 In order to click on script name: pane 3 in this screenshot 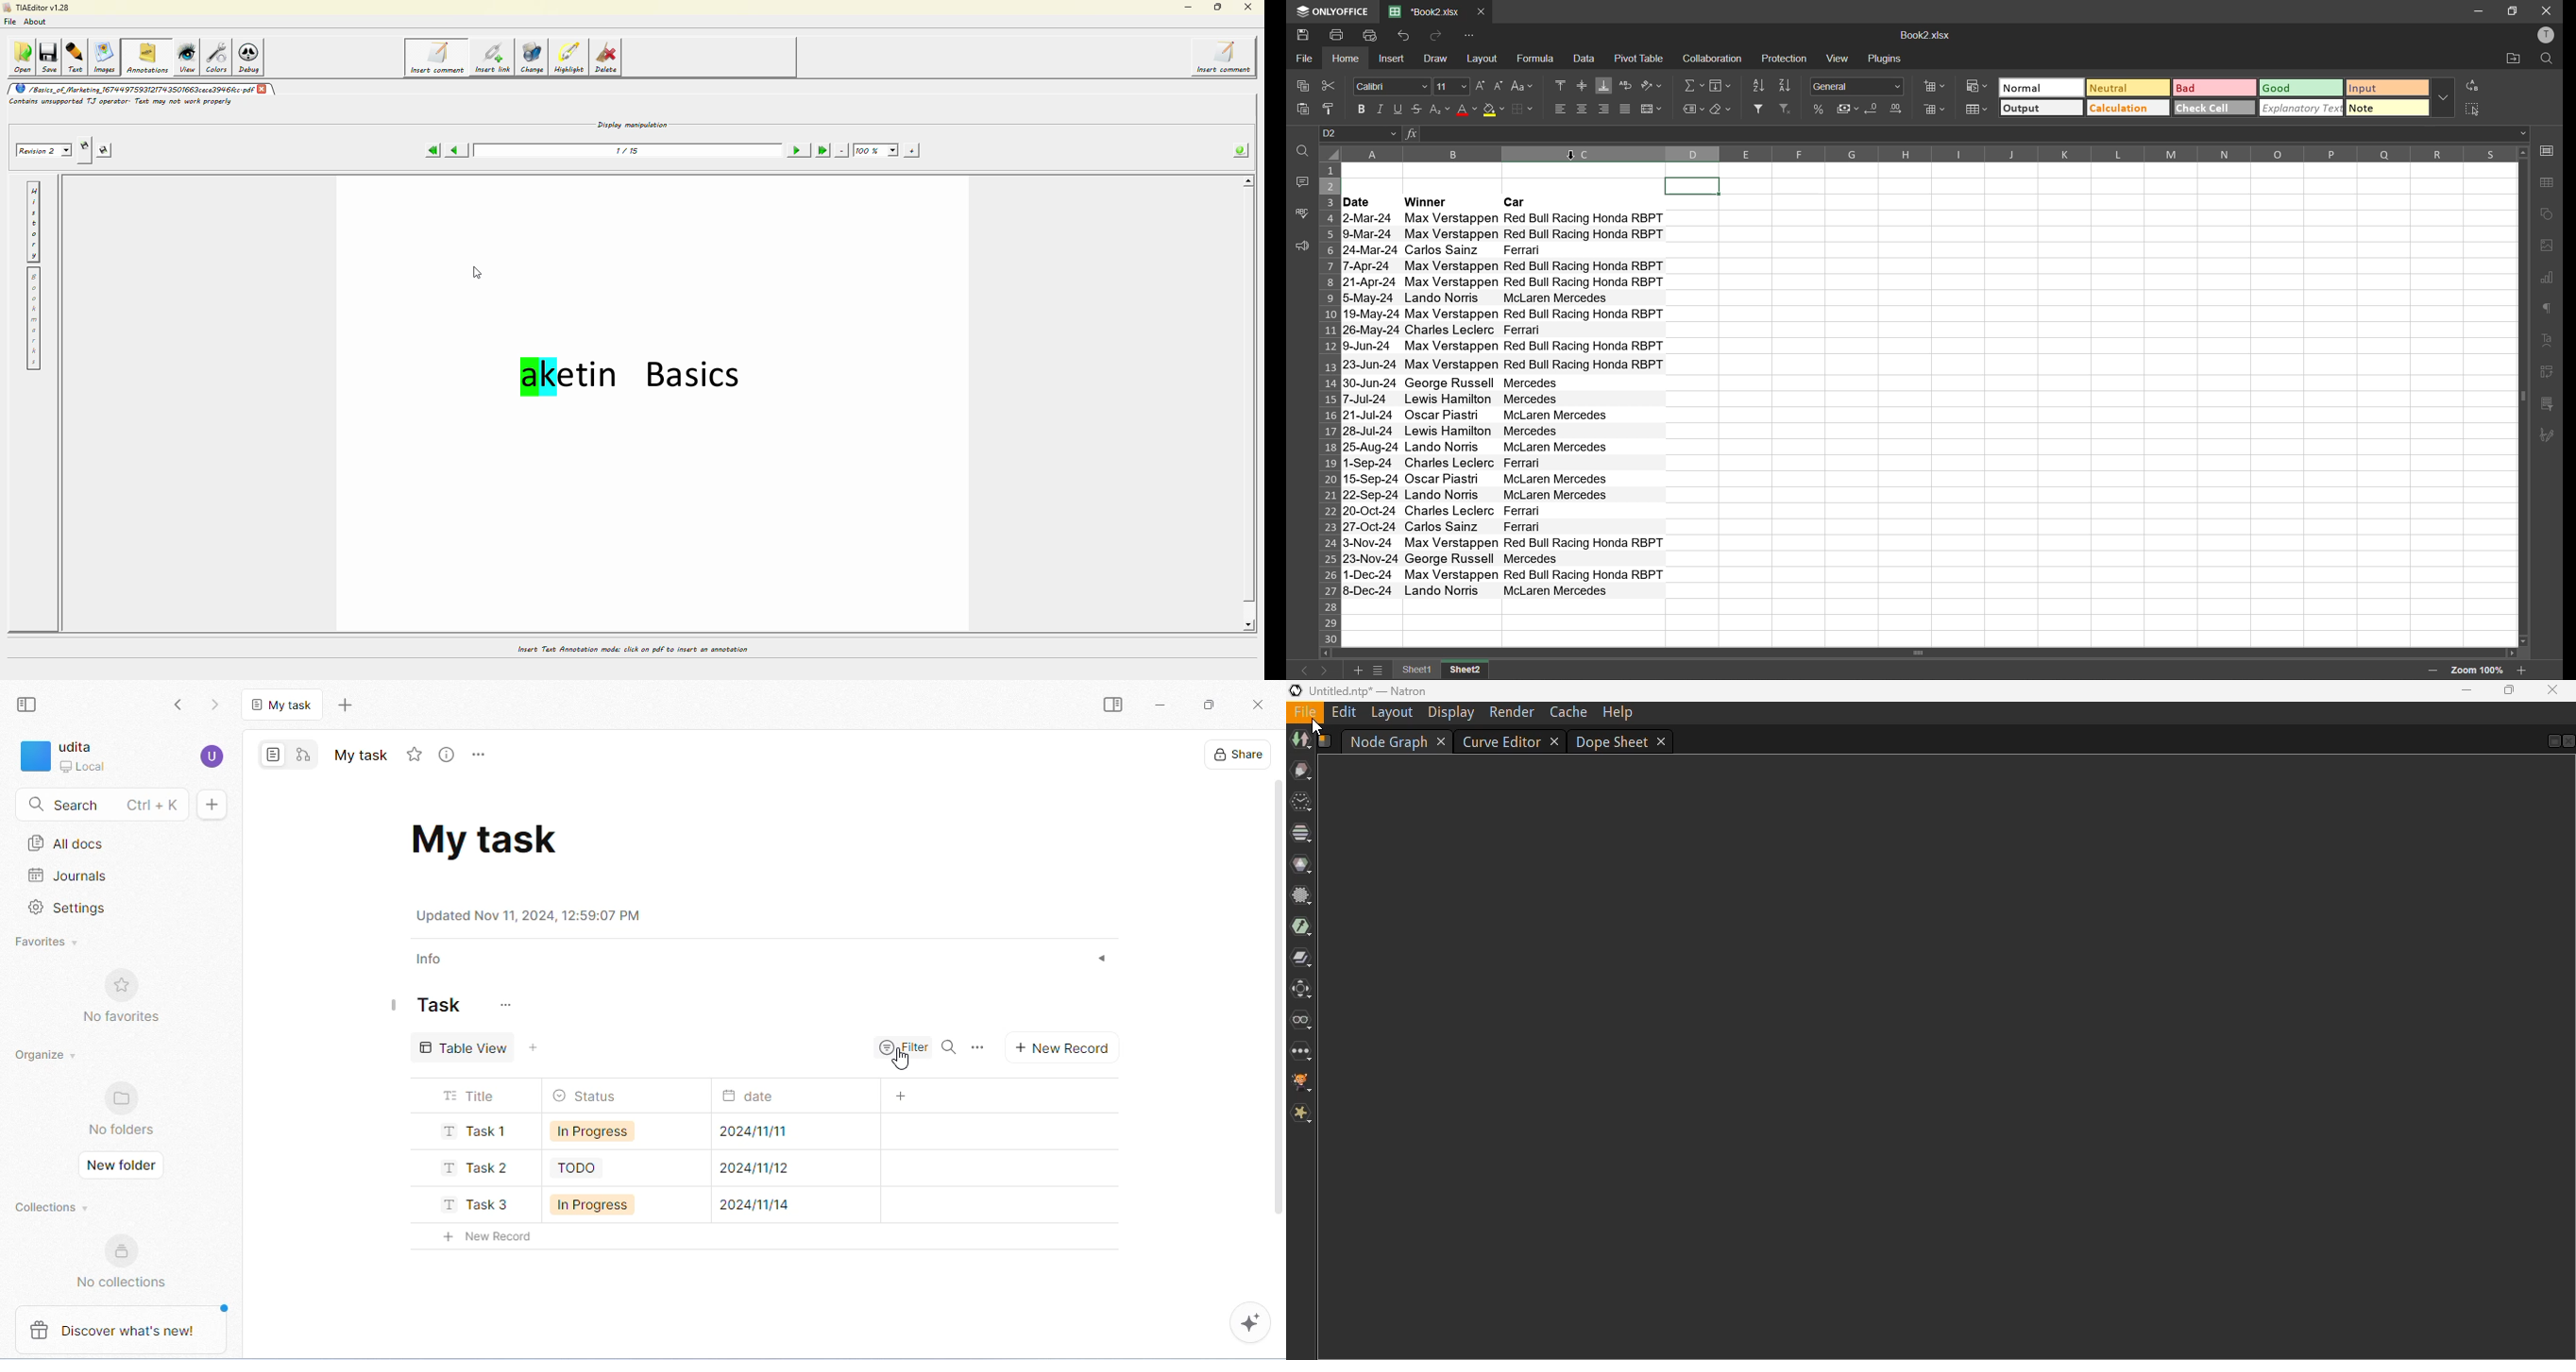, I will do `click(1326, 741)`.